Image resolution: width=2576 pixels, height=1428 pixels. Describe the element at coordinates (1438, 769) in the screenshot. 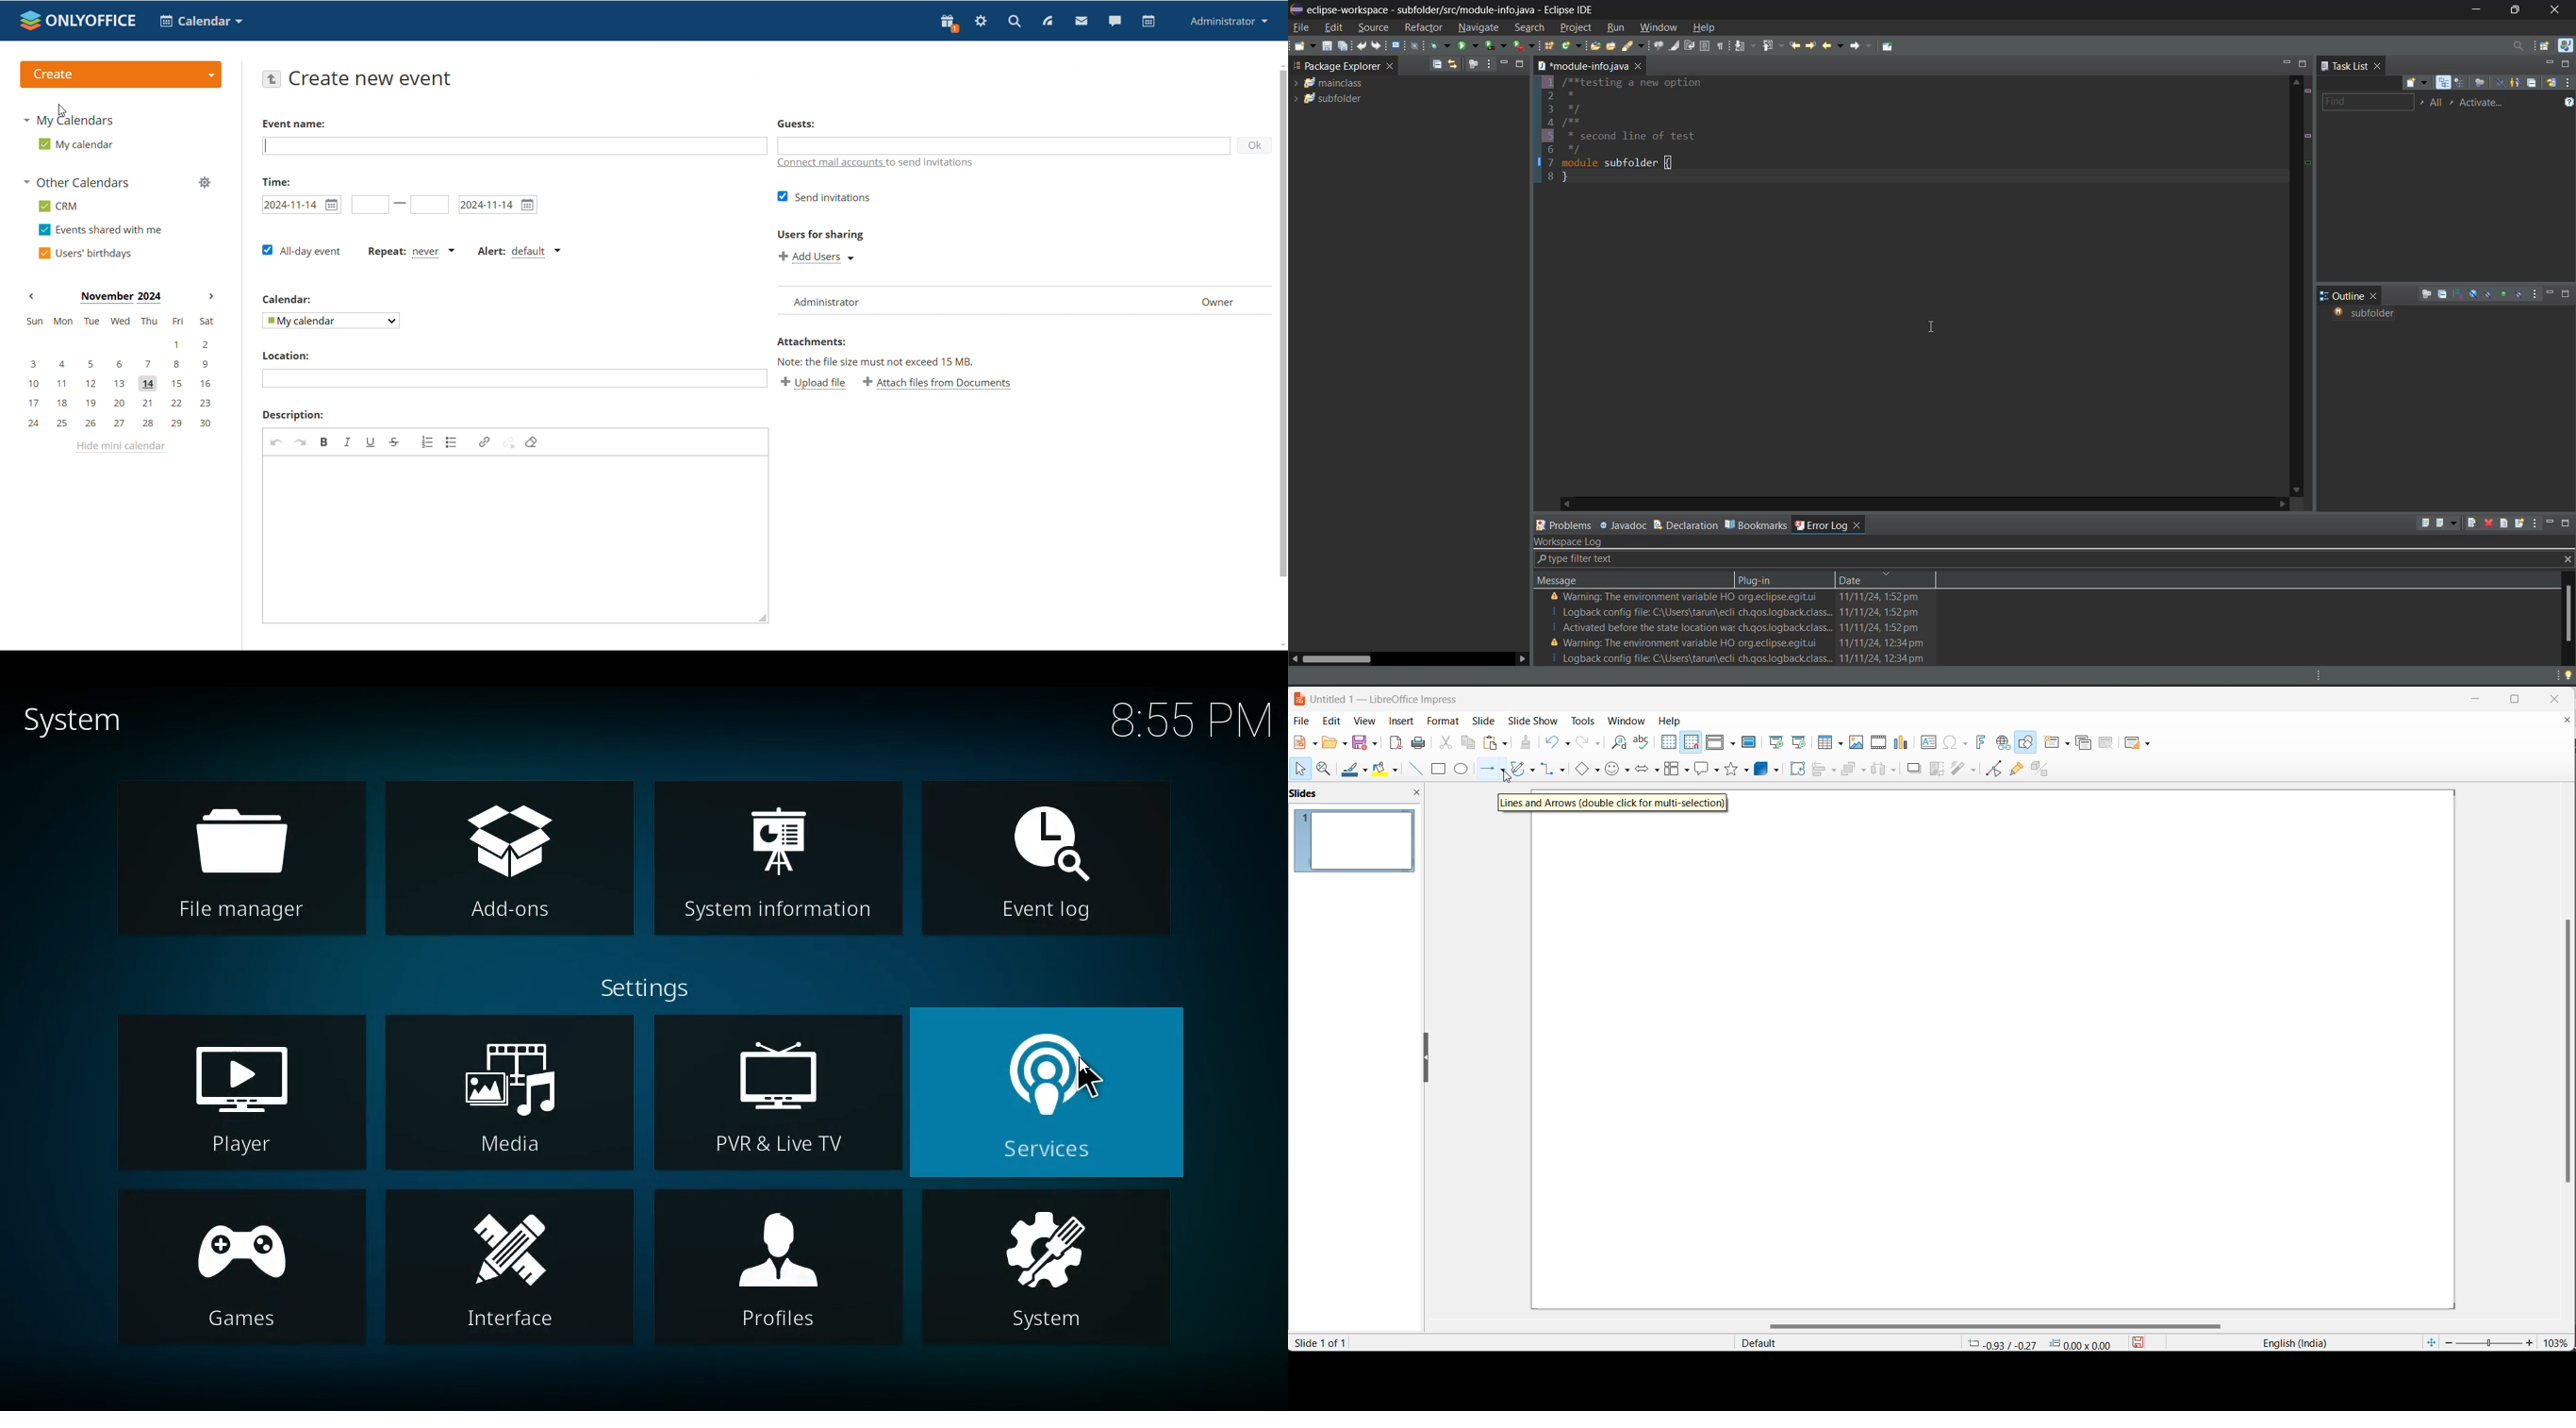

I see `rectangle` at that location.